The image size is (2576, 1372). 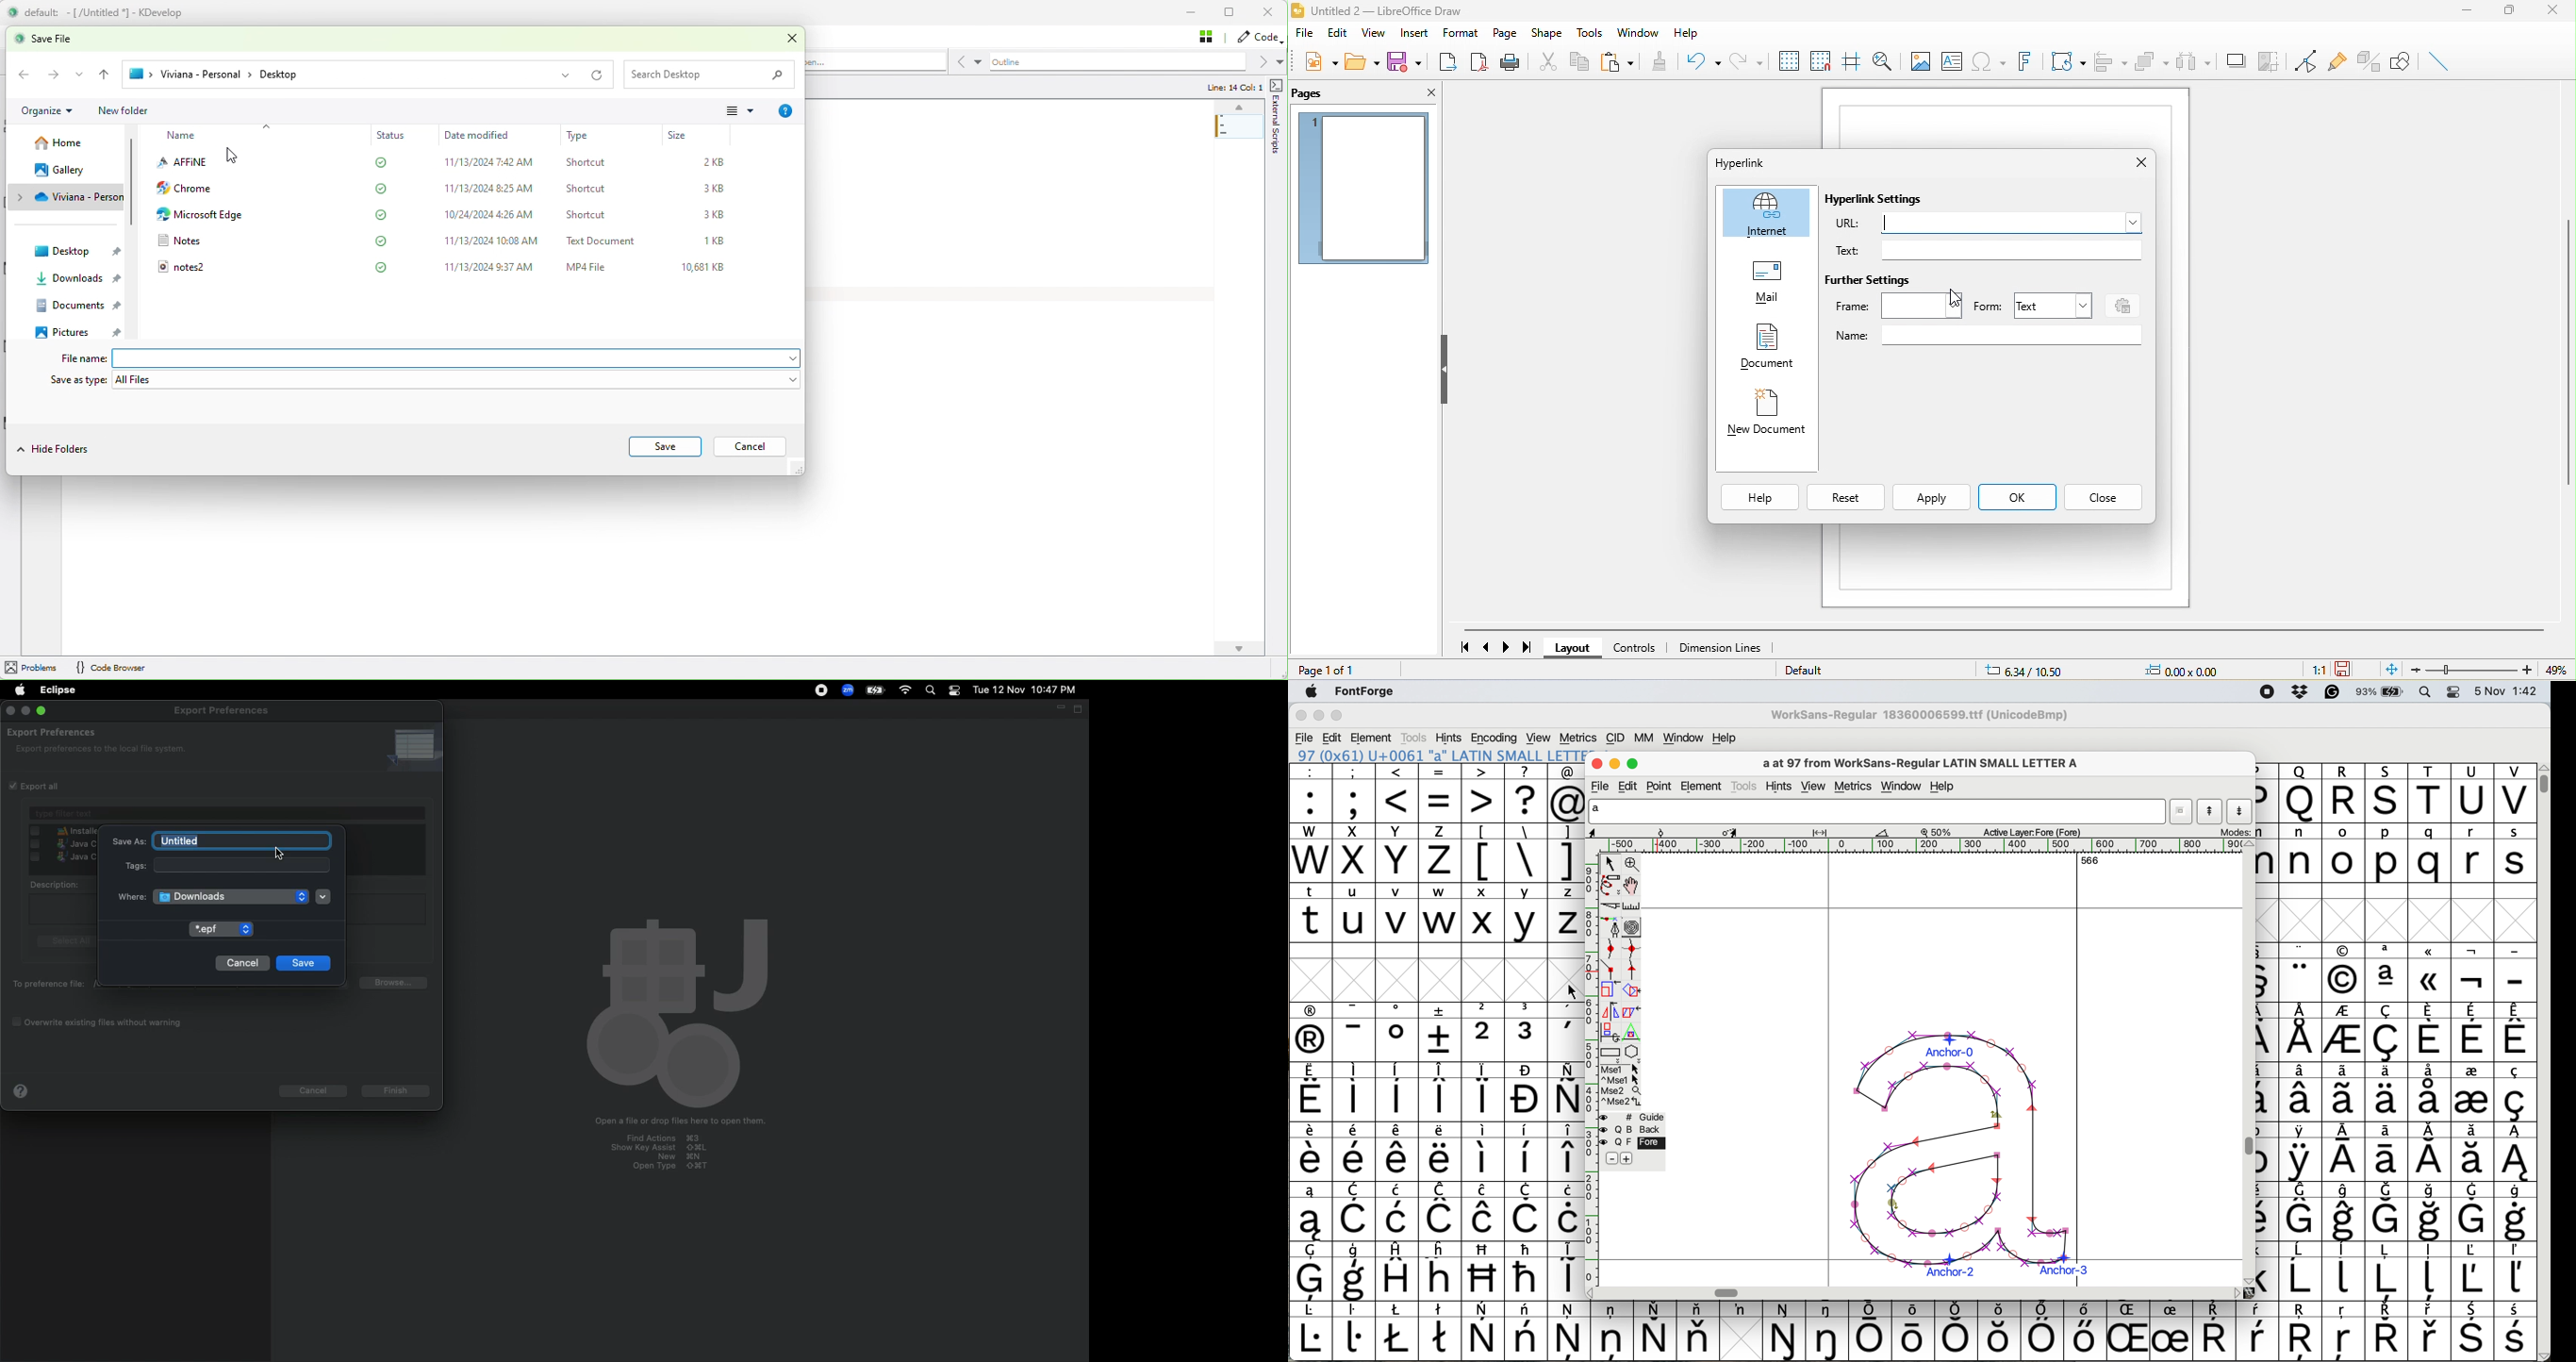 What do you see at coordinates (2008, 629) in the screenshot?
I see `horizontal scroll bar` at bounding box center [2008, 629].